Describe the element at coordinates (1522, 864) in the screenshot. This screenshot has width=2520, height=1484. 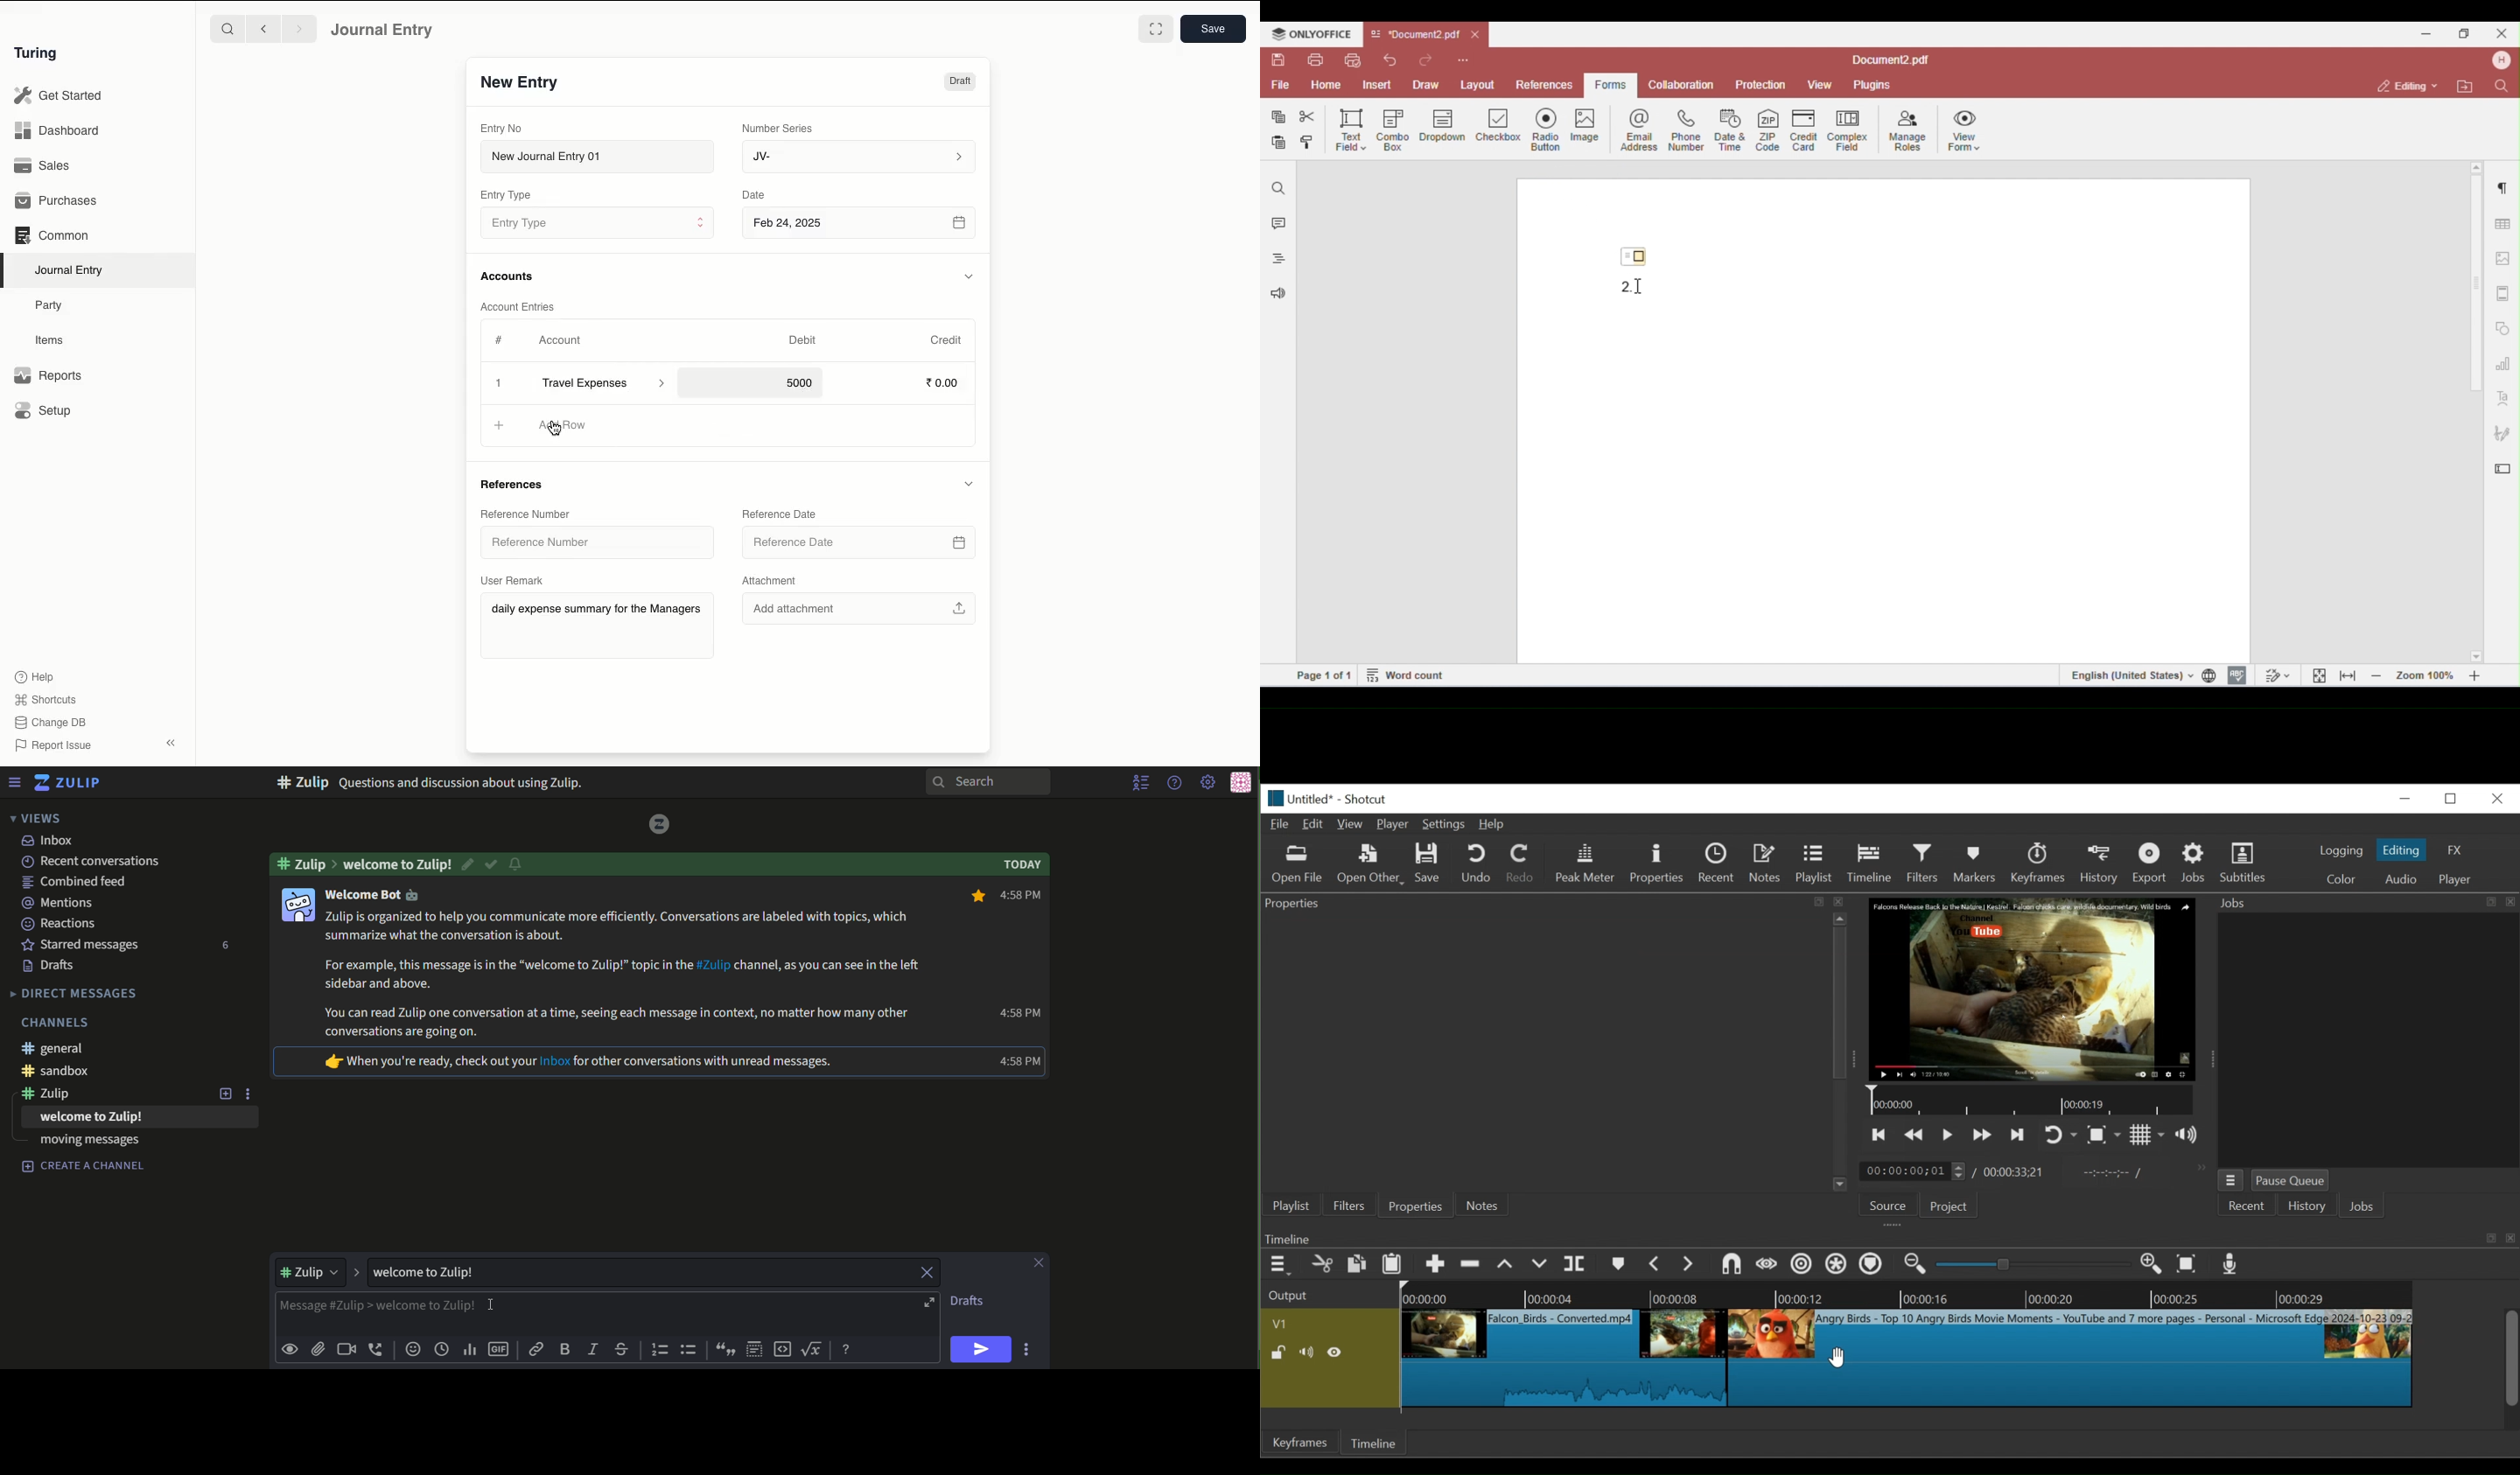
I see `Redo` at that location.